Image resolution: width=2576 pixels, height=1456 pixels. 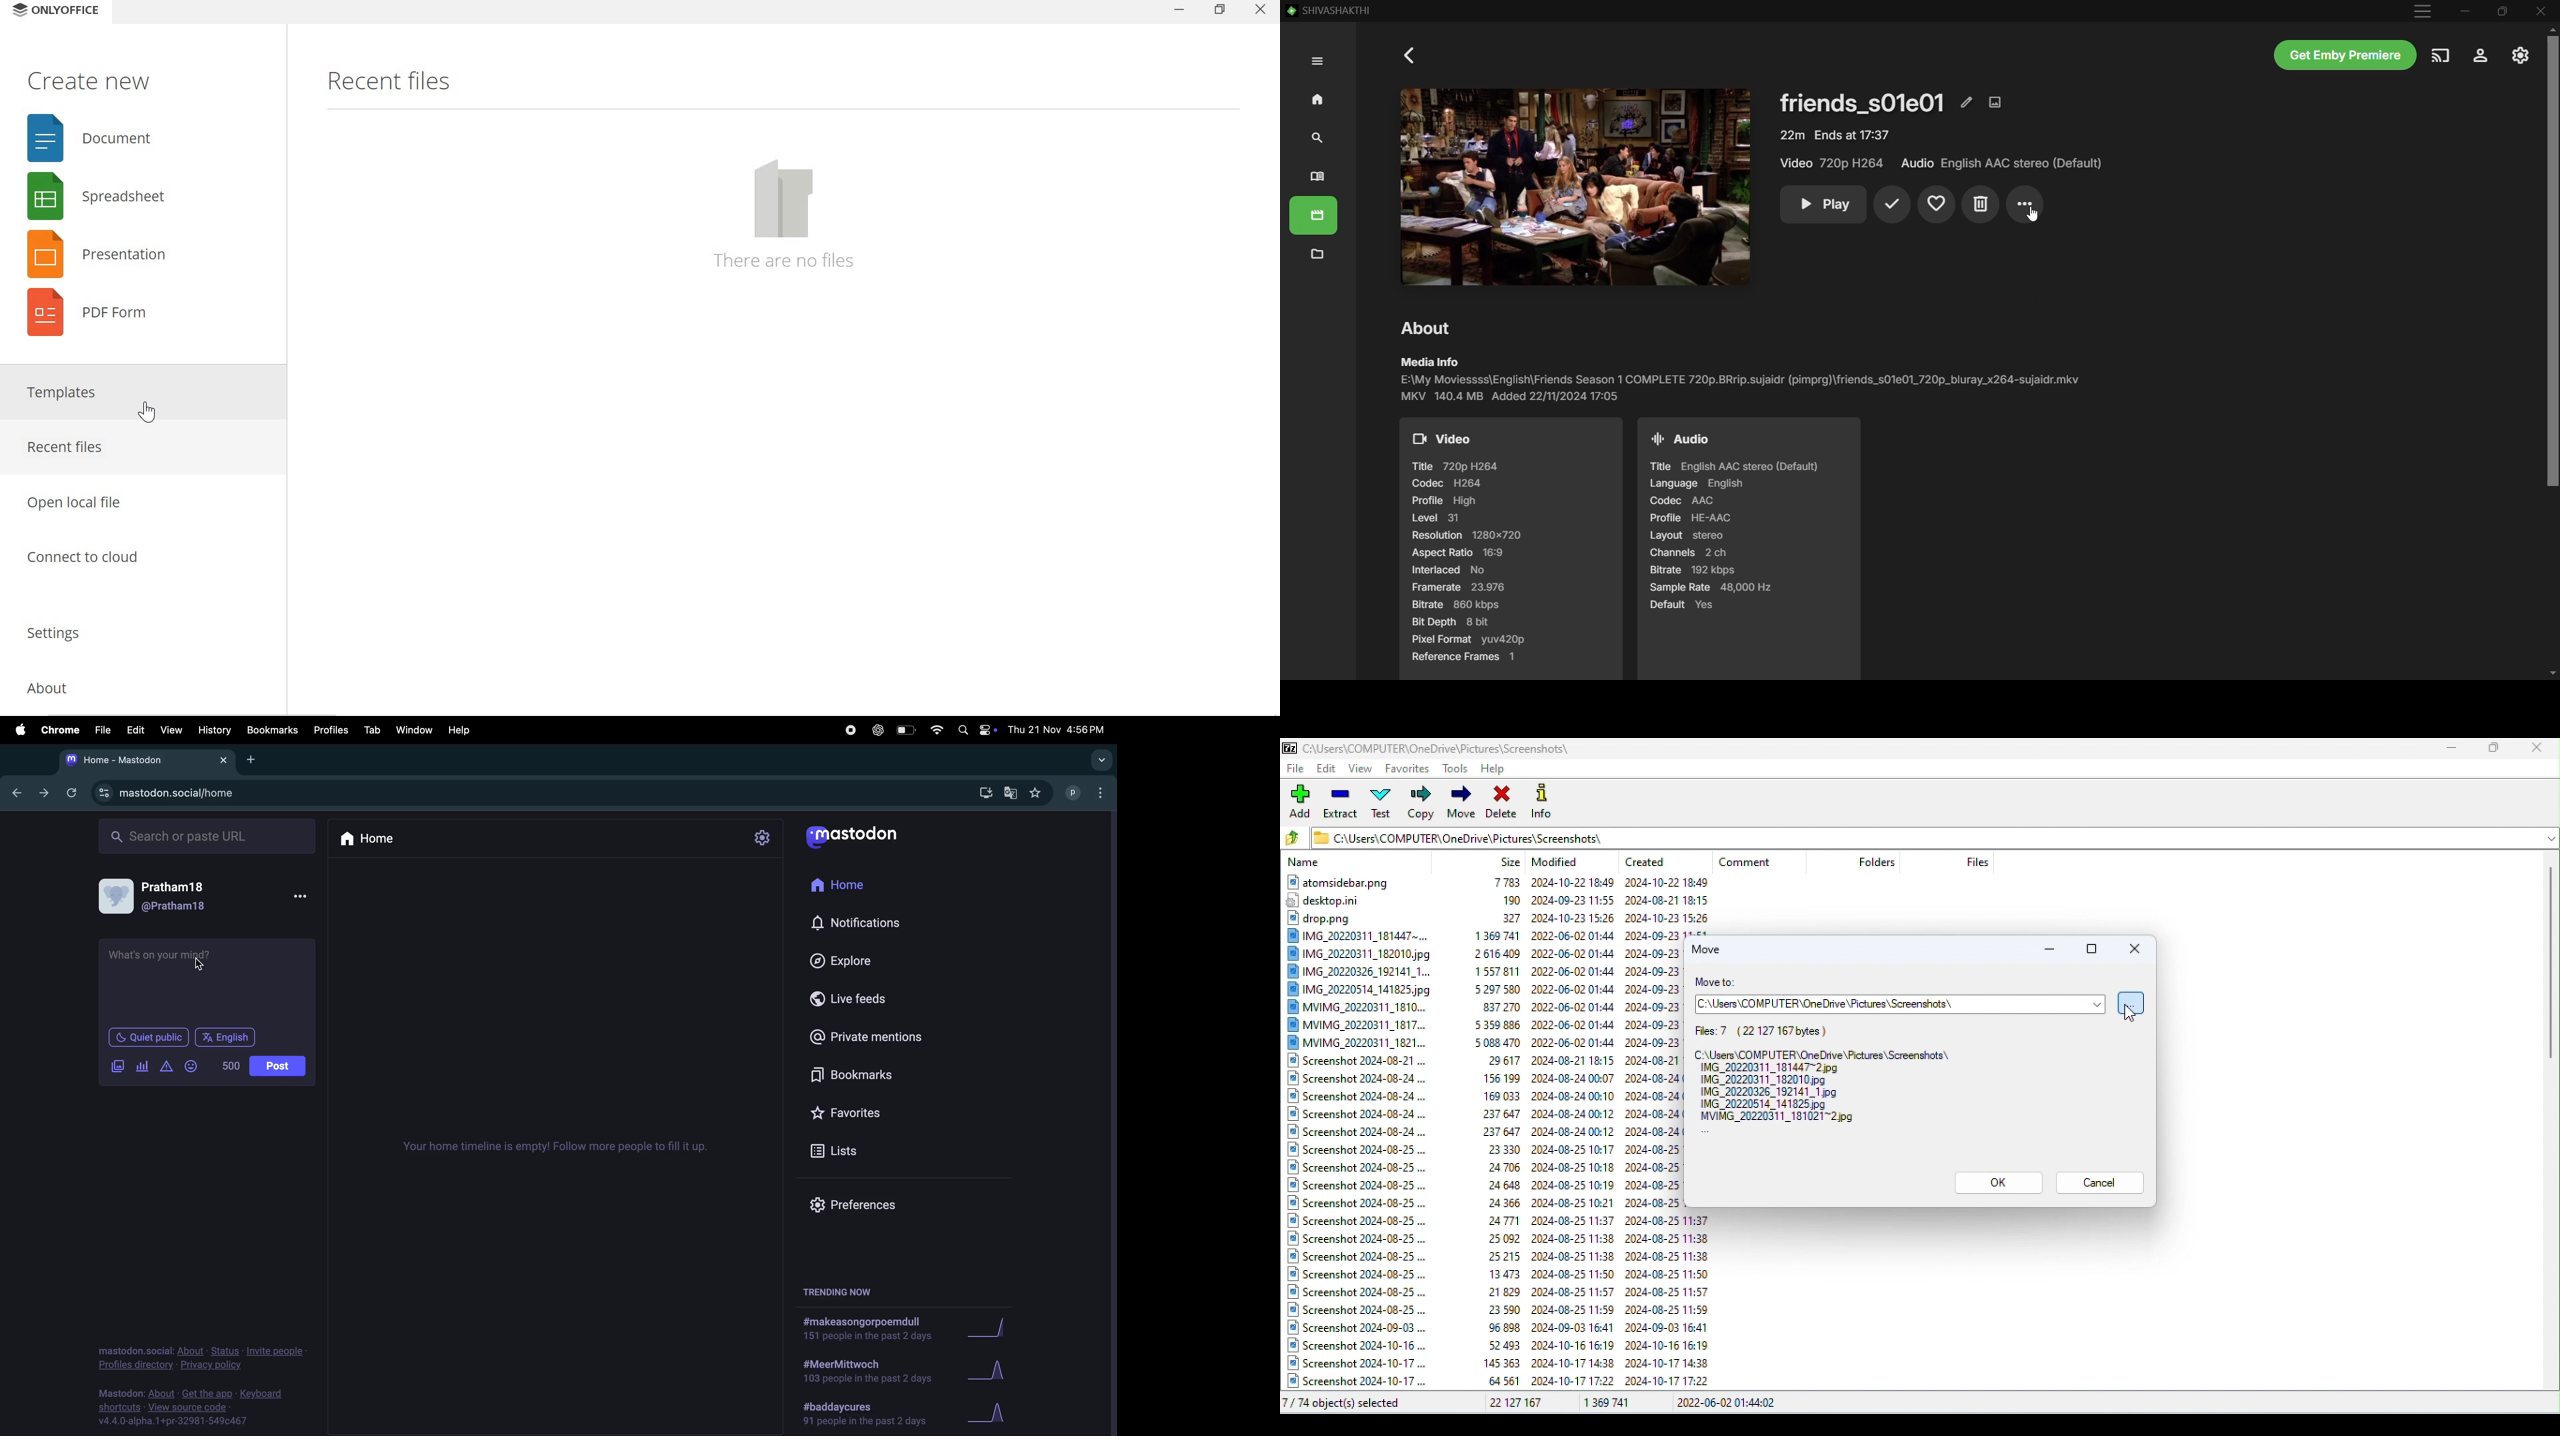 What do you see at coordinates (228, 1038) in the screenshot?
I see `language` at bounding box center [228, 1038].